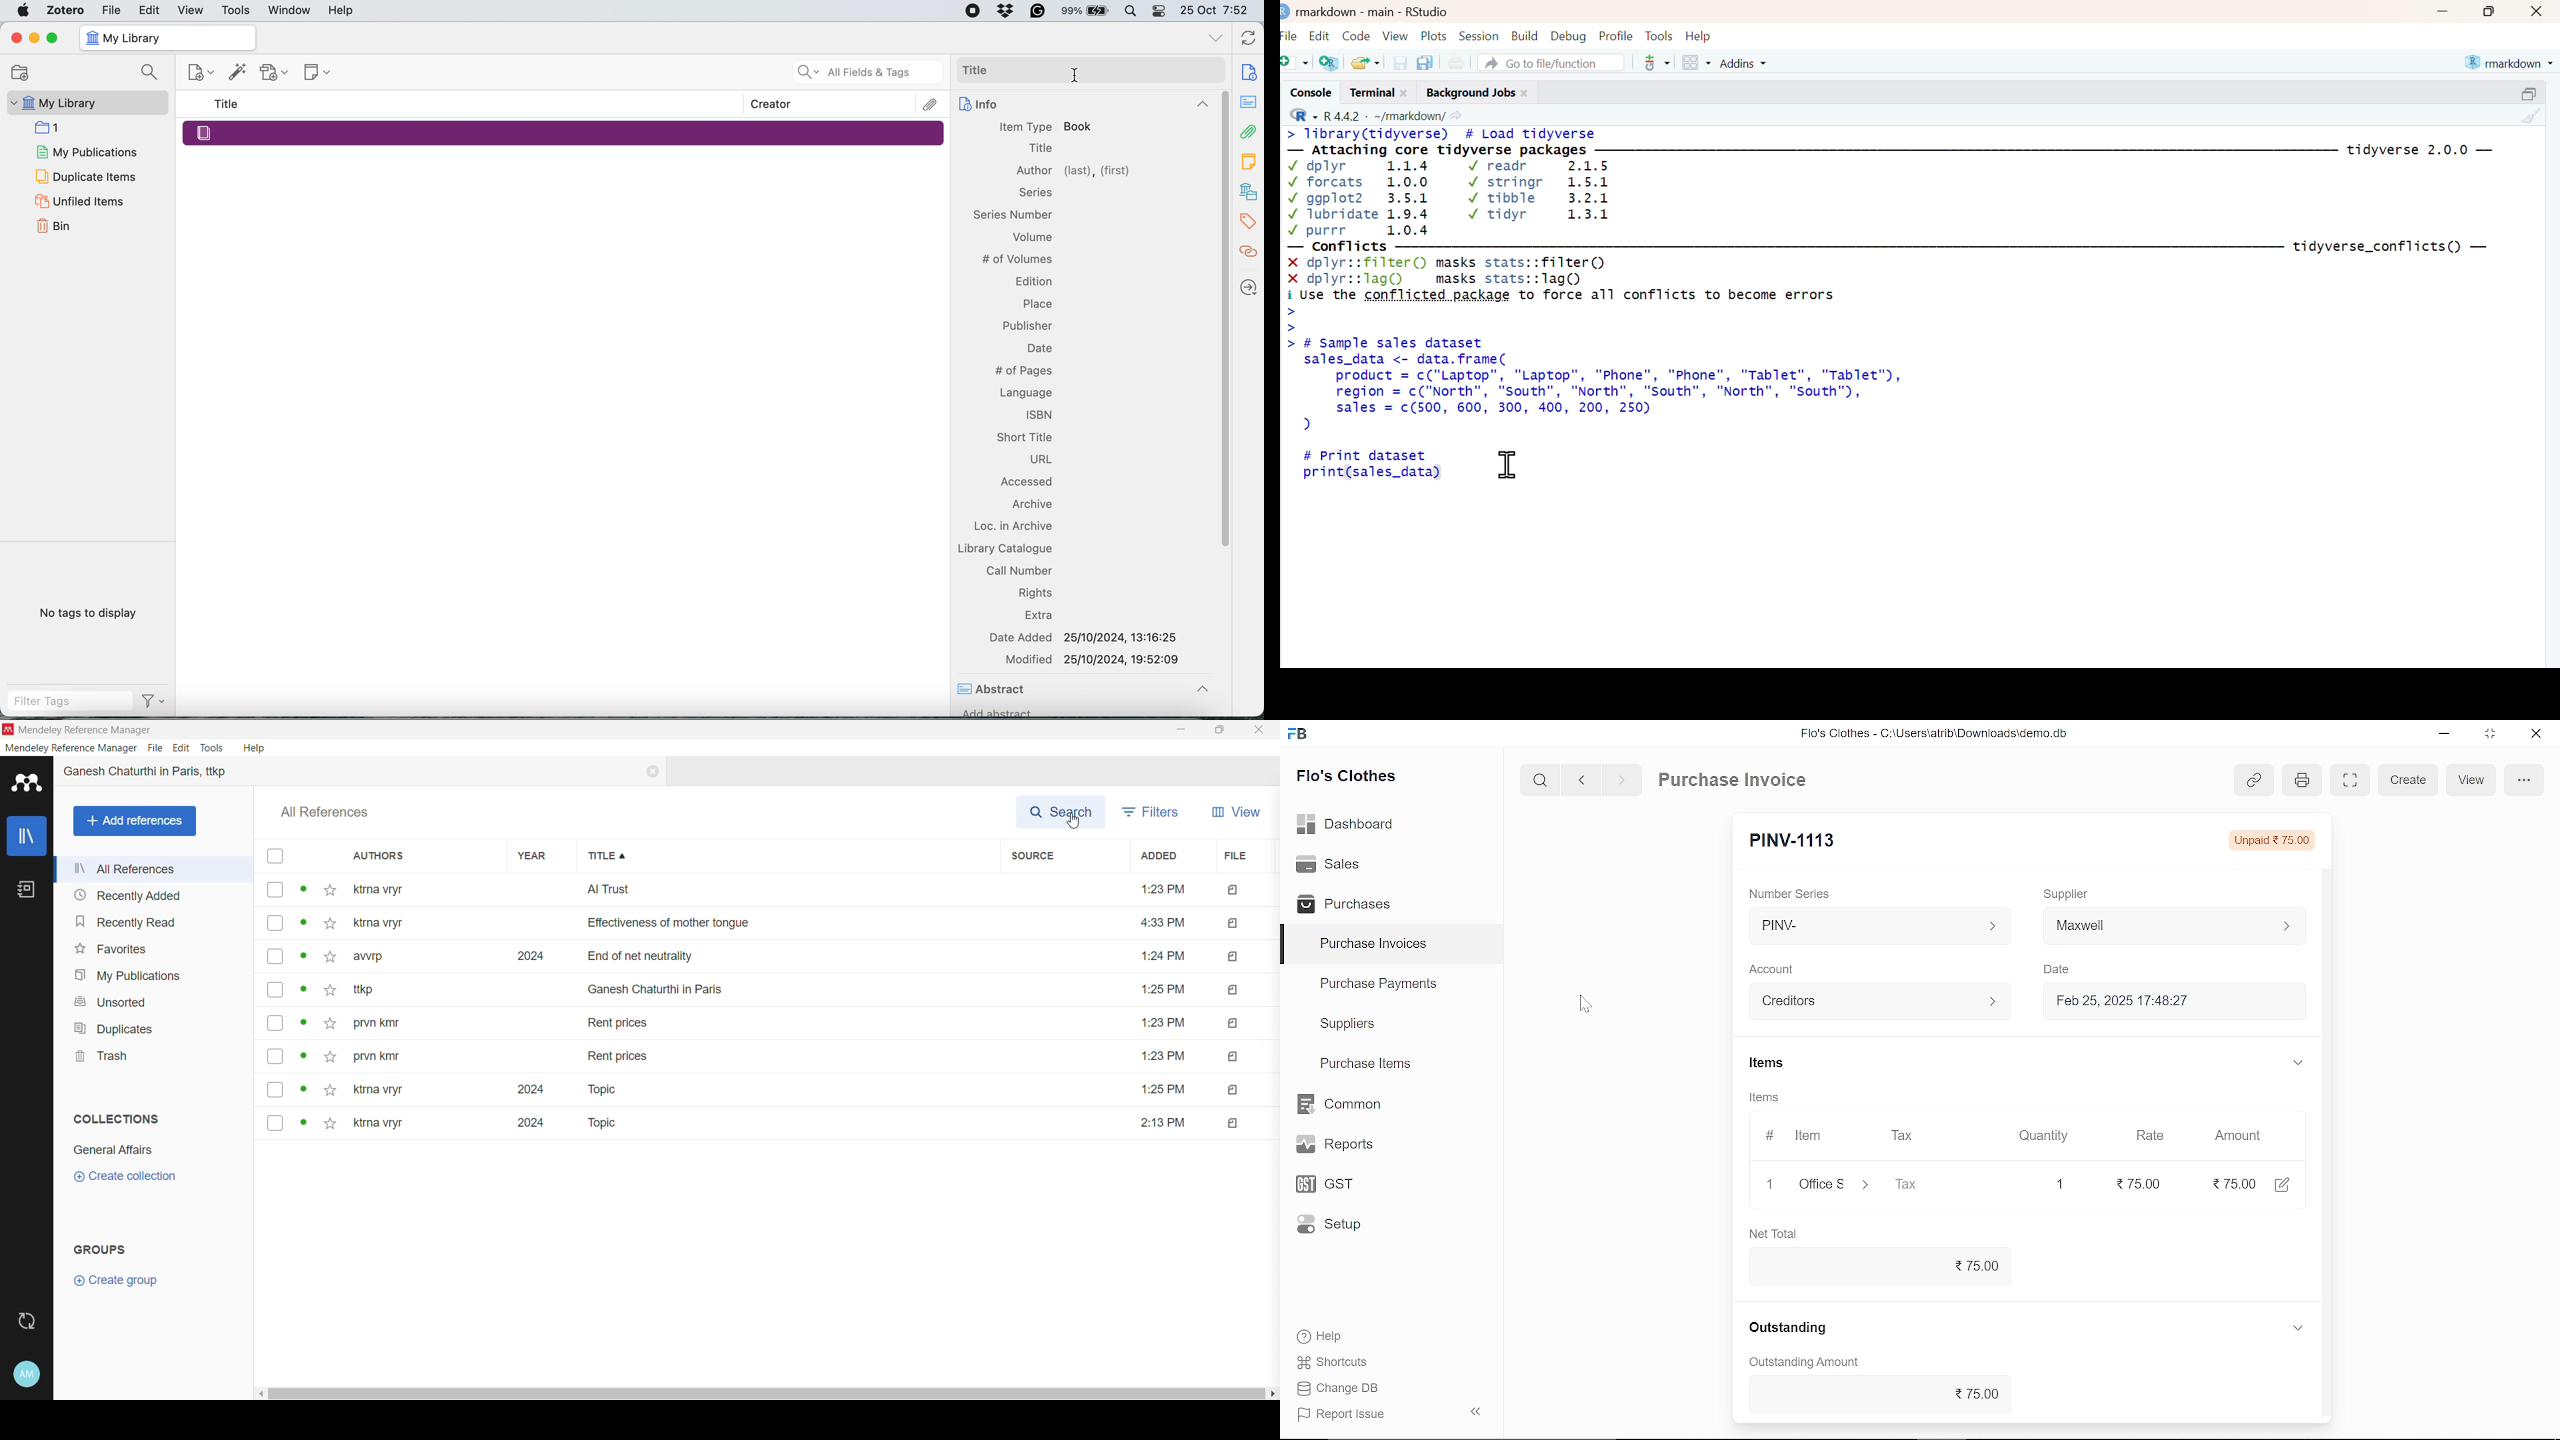 This screenshot has width=2576, height=1456. Describe the element at coordinates (1873, 926) in the screenshot. I see `PINV- >` at that location.